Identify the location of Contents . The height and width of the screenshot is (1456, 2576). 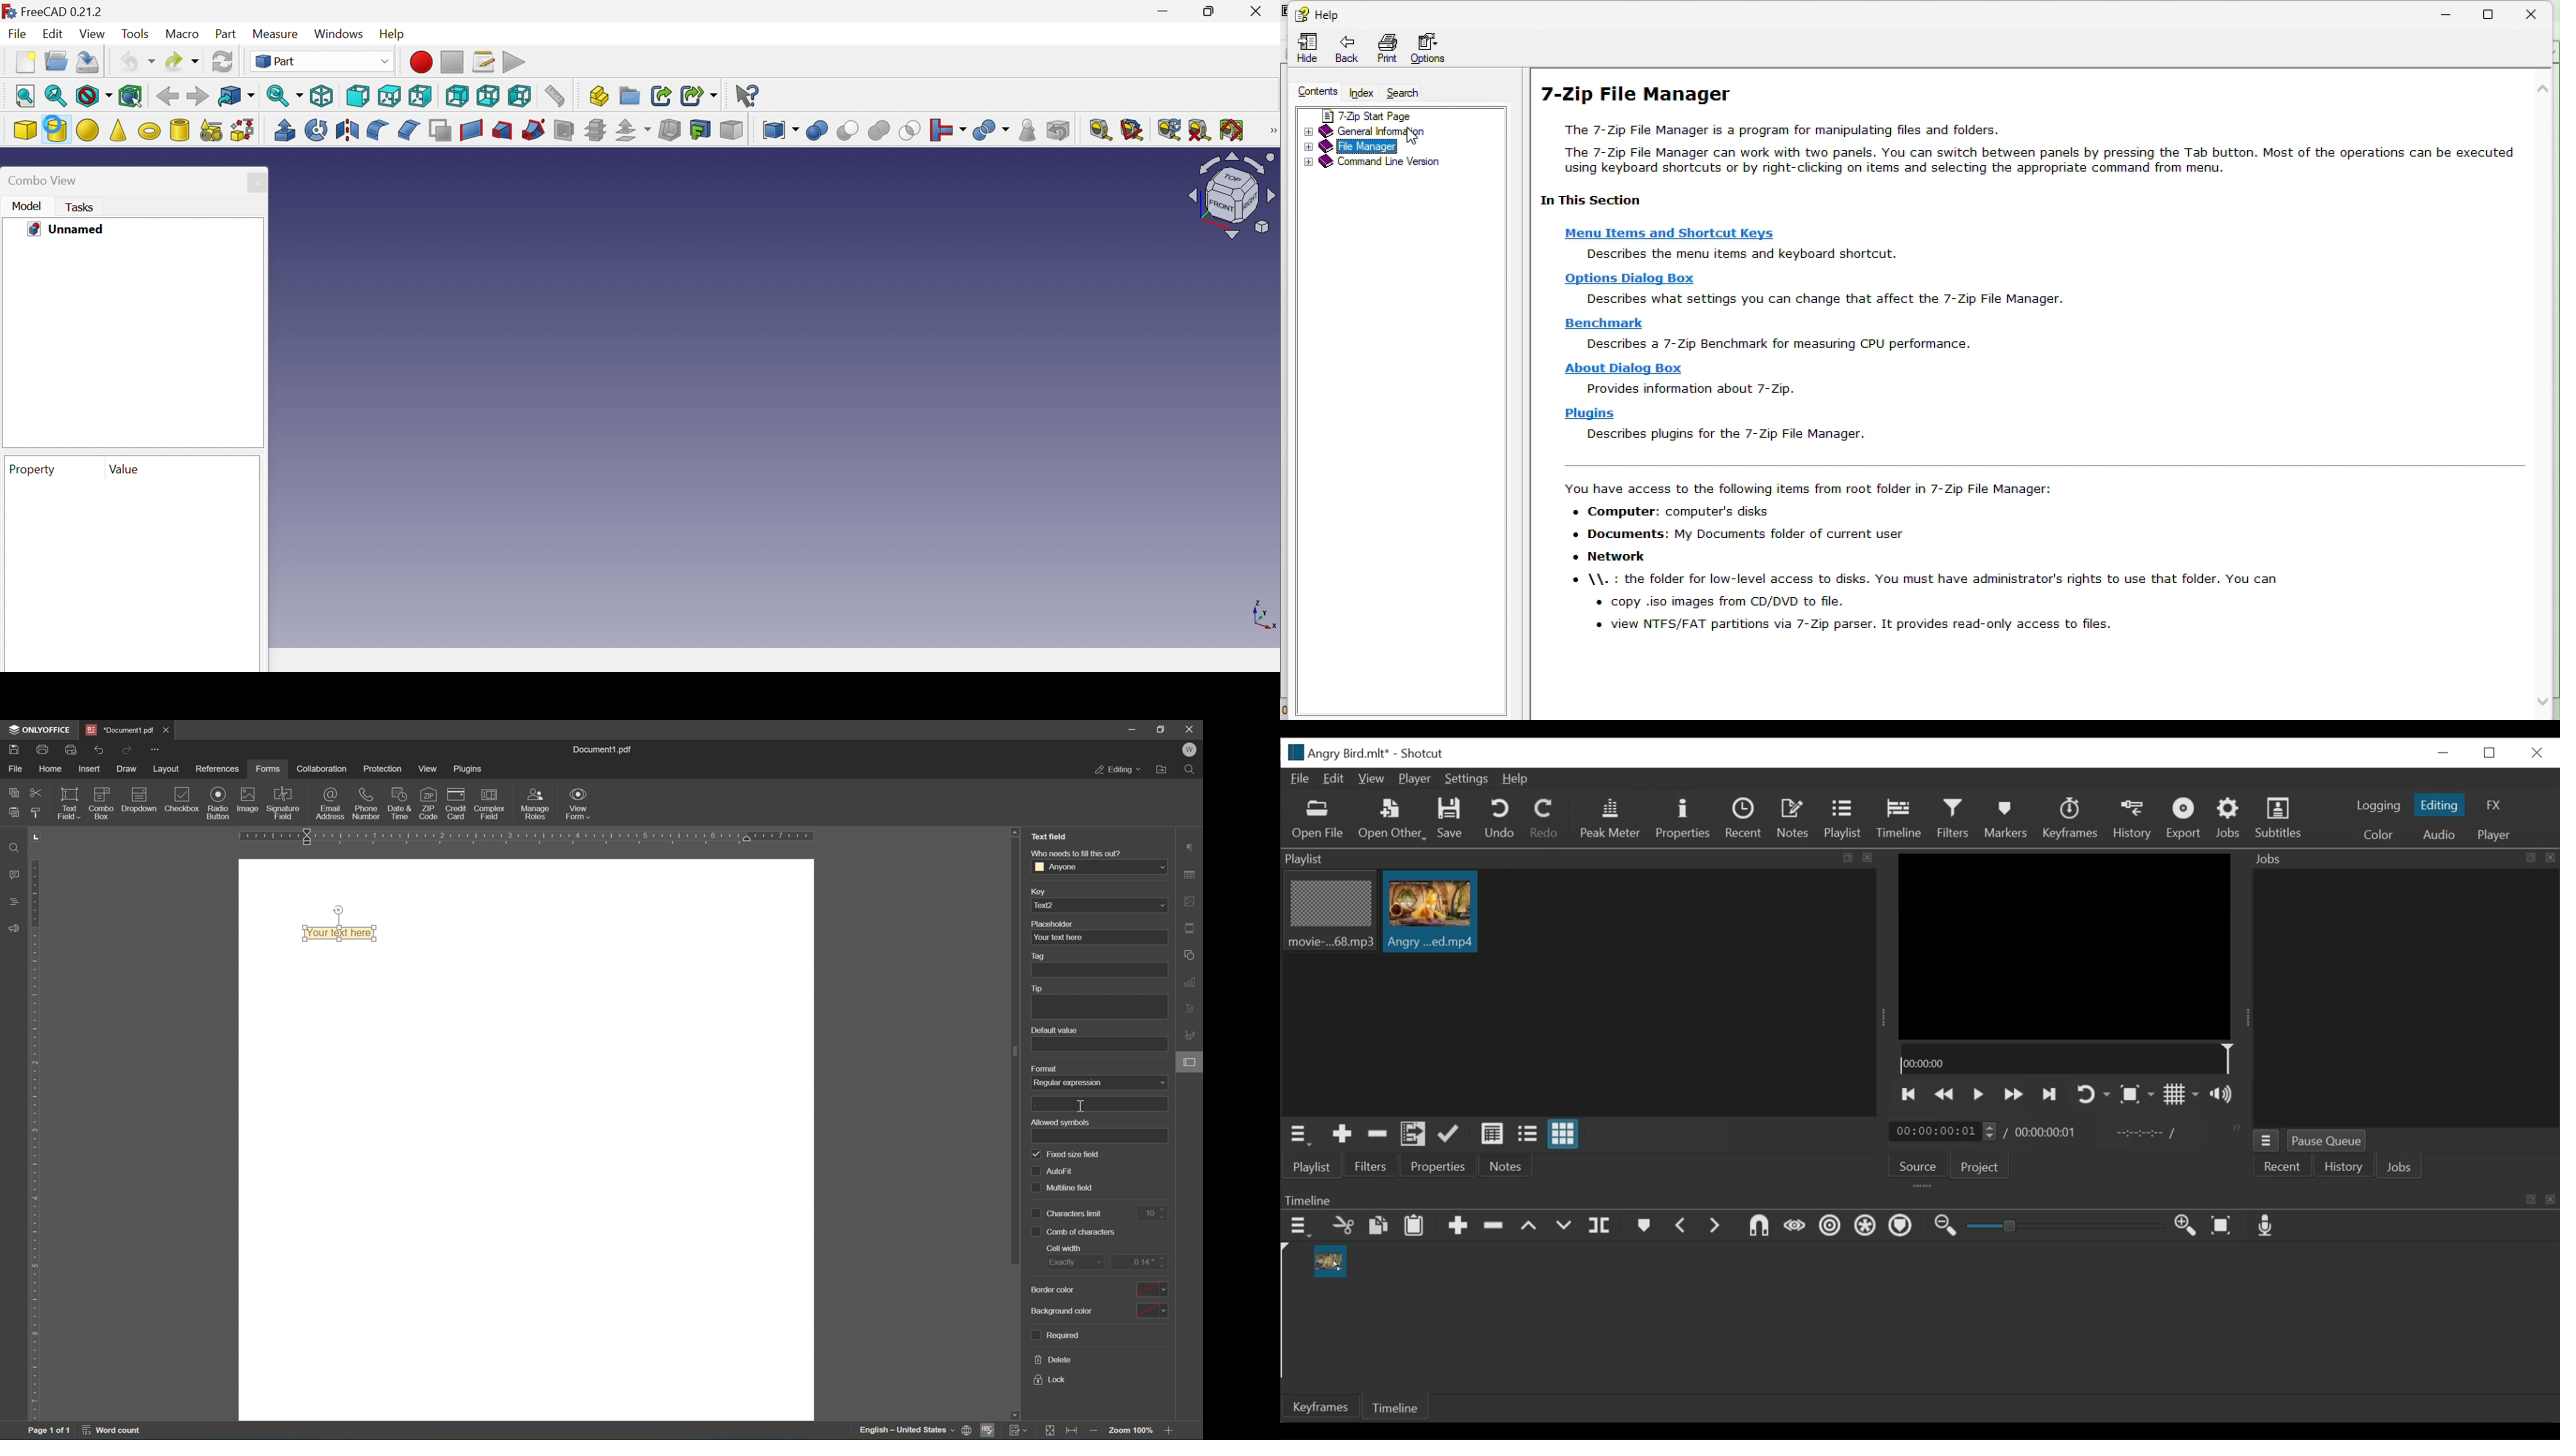
(1313, 91).